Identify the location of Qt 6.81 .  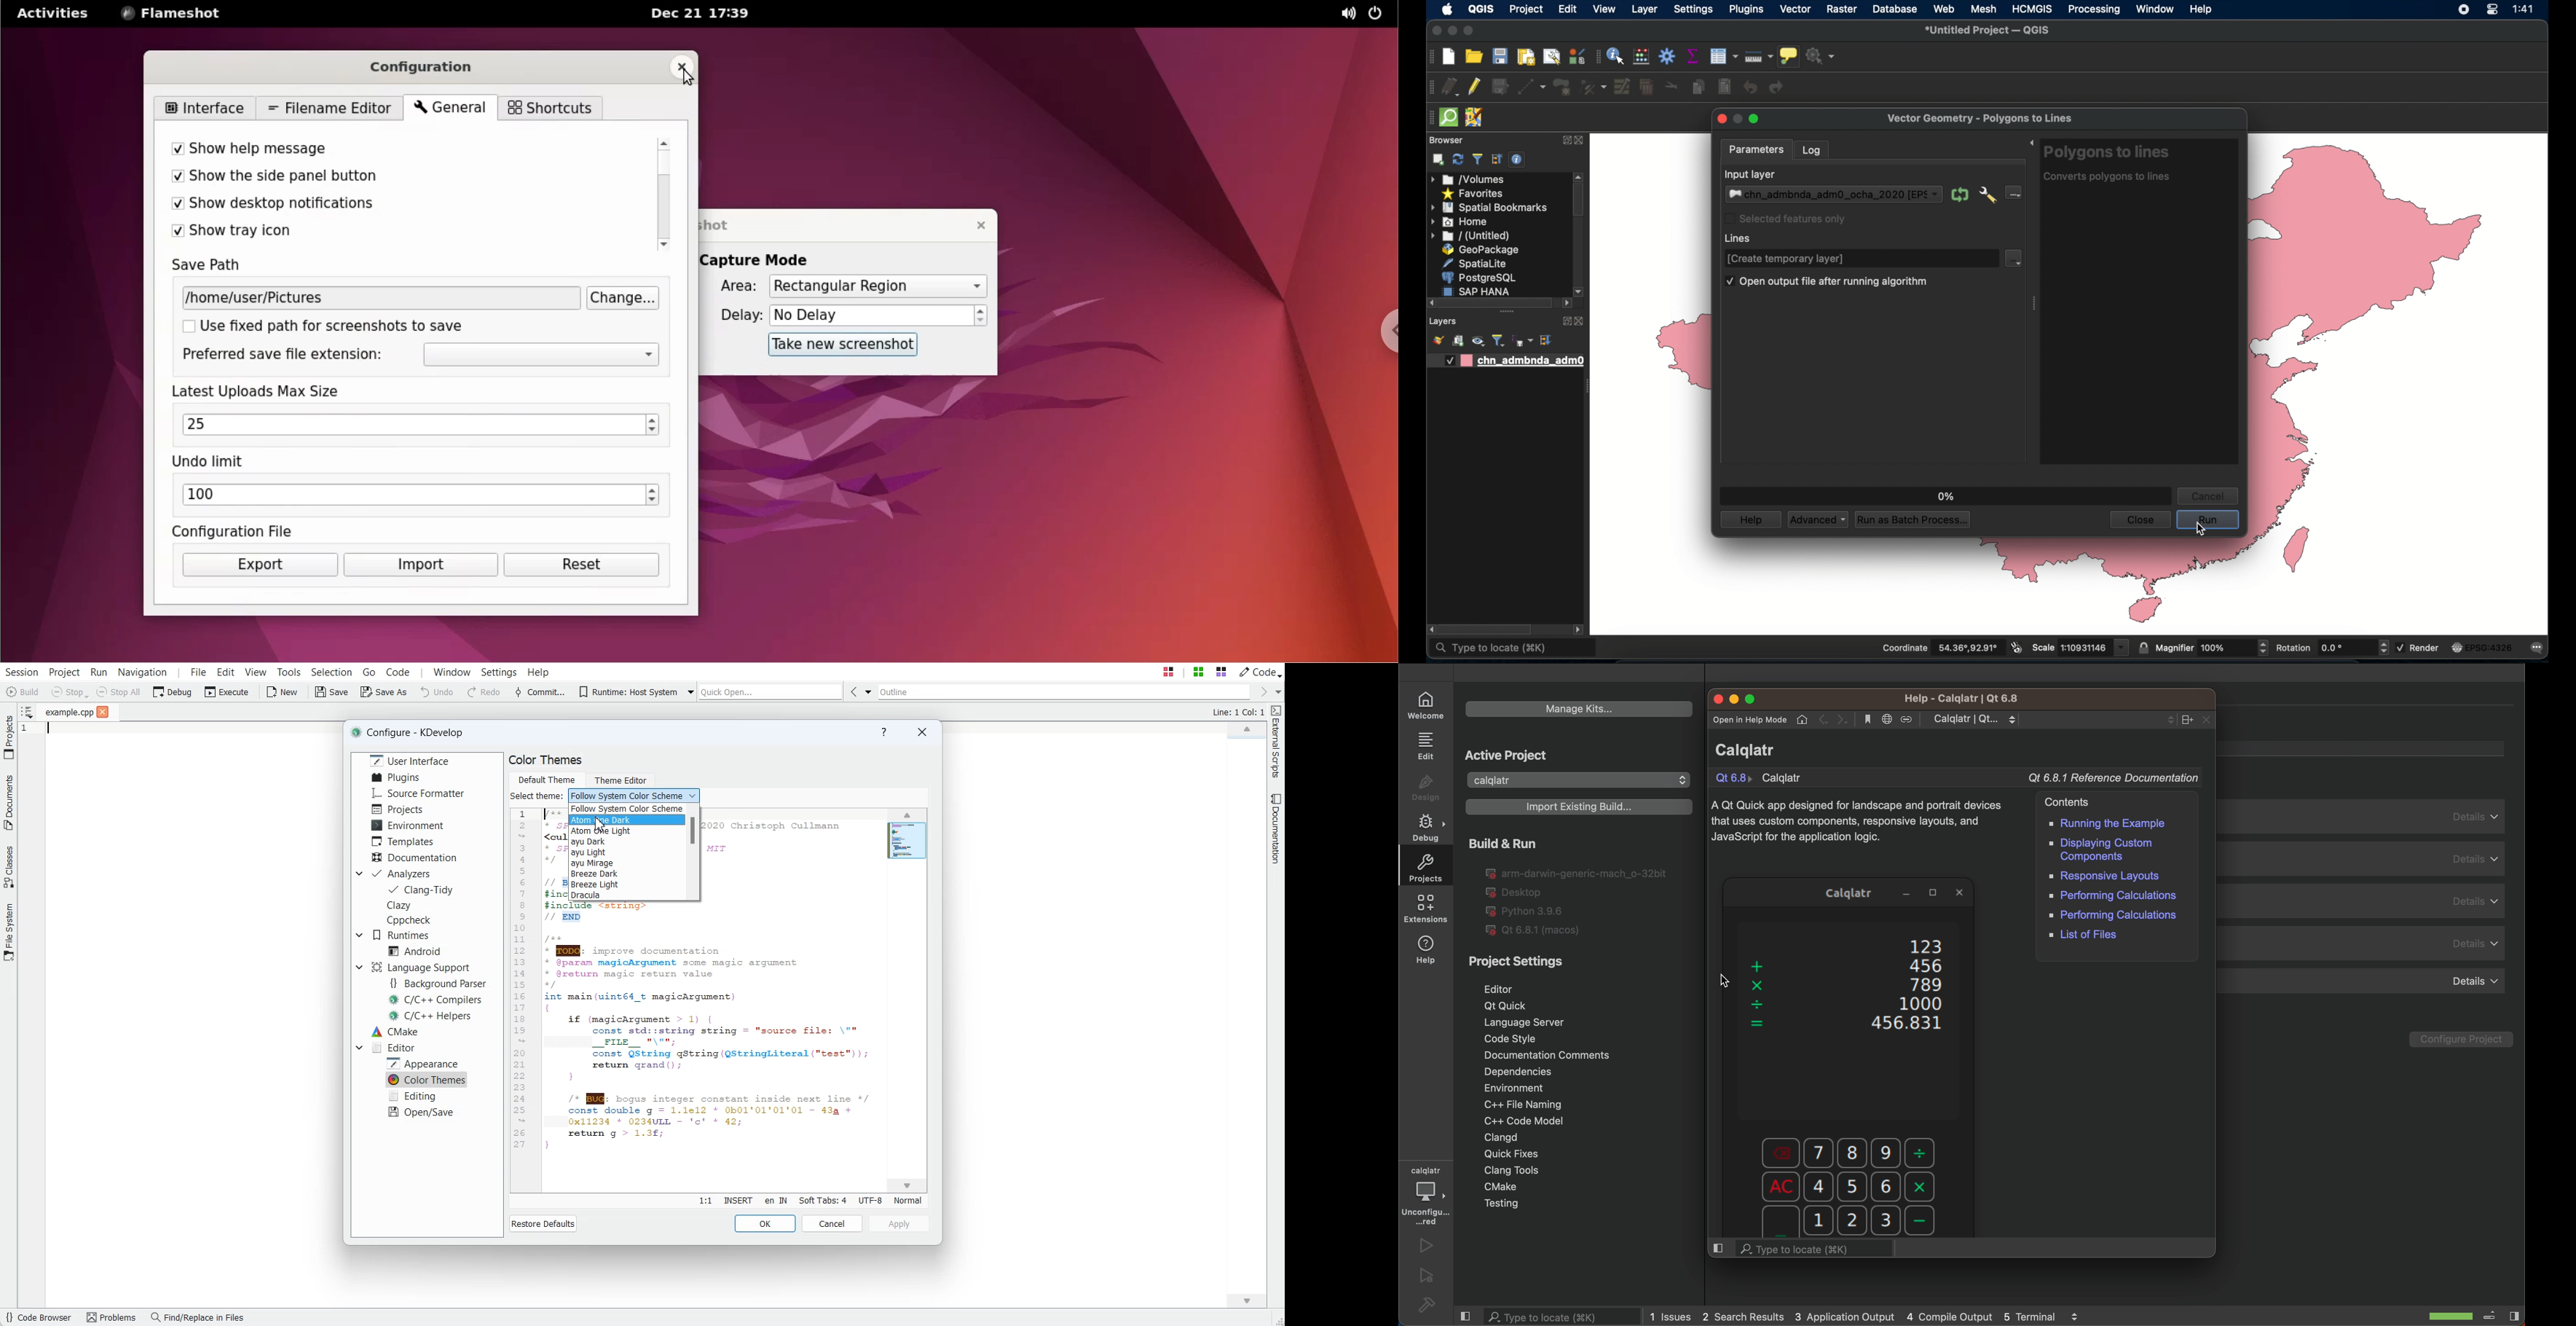
(1541, 933).